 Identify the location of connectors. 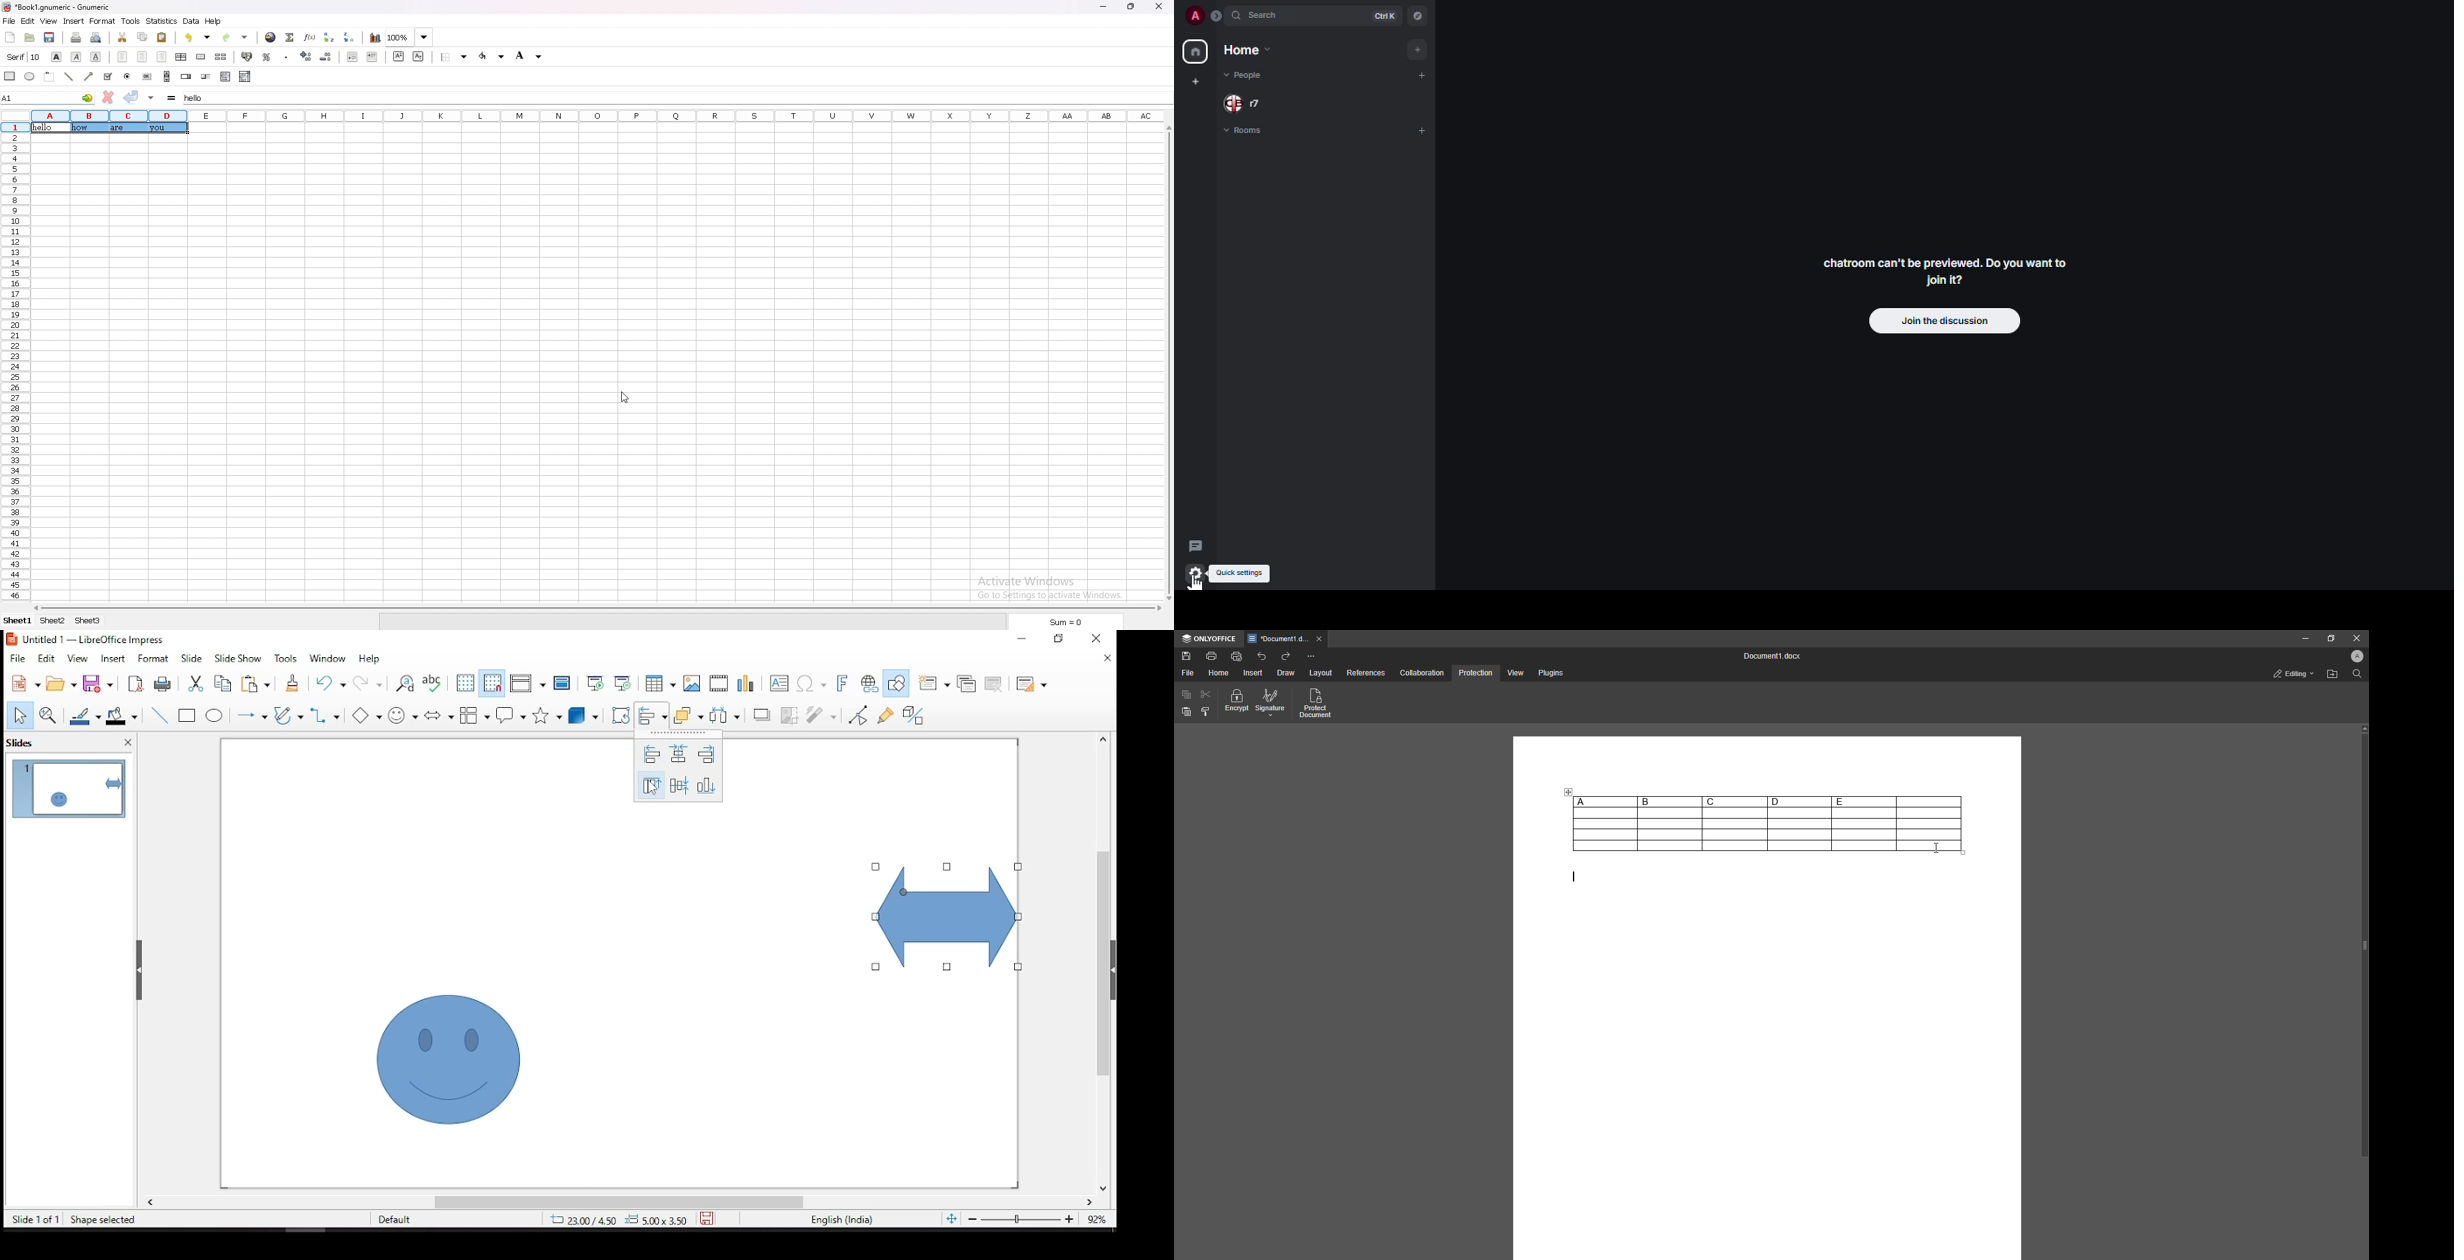
(324, 715).